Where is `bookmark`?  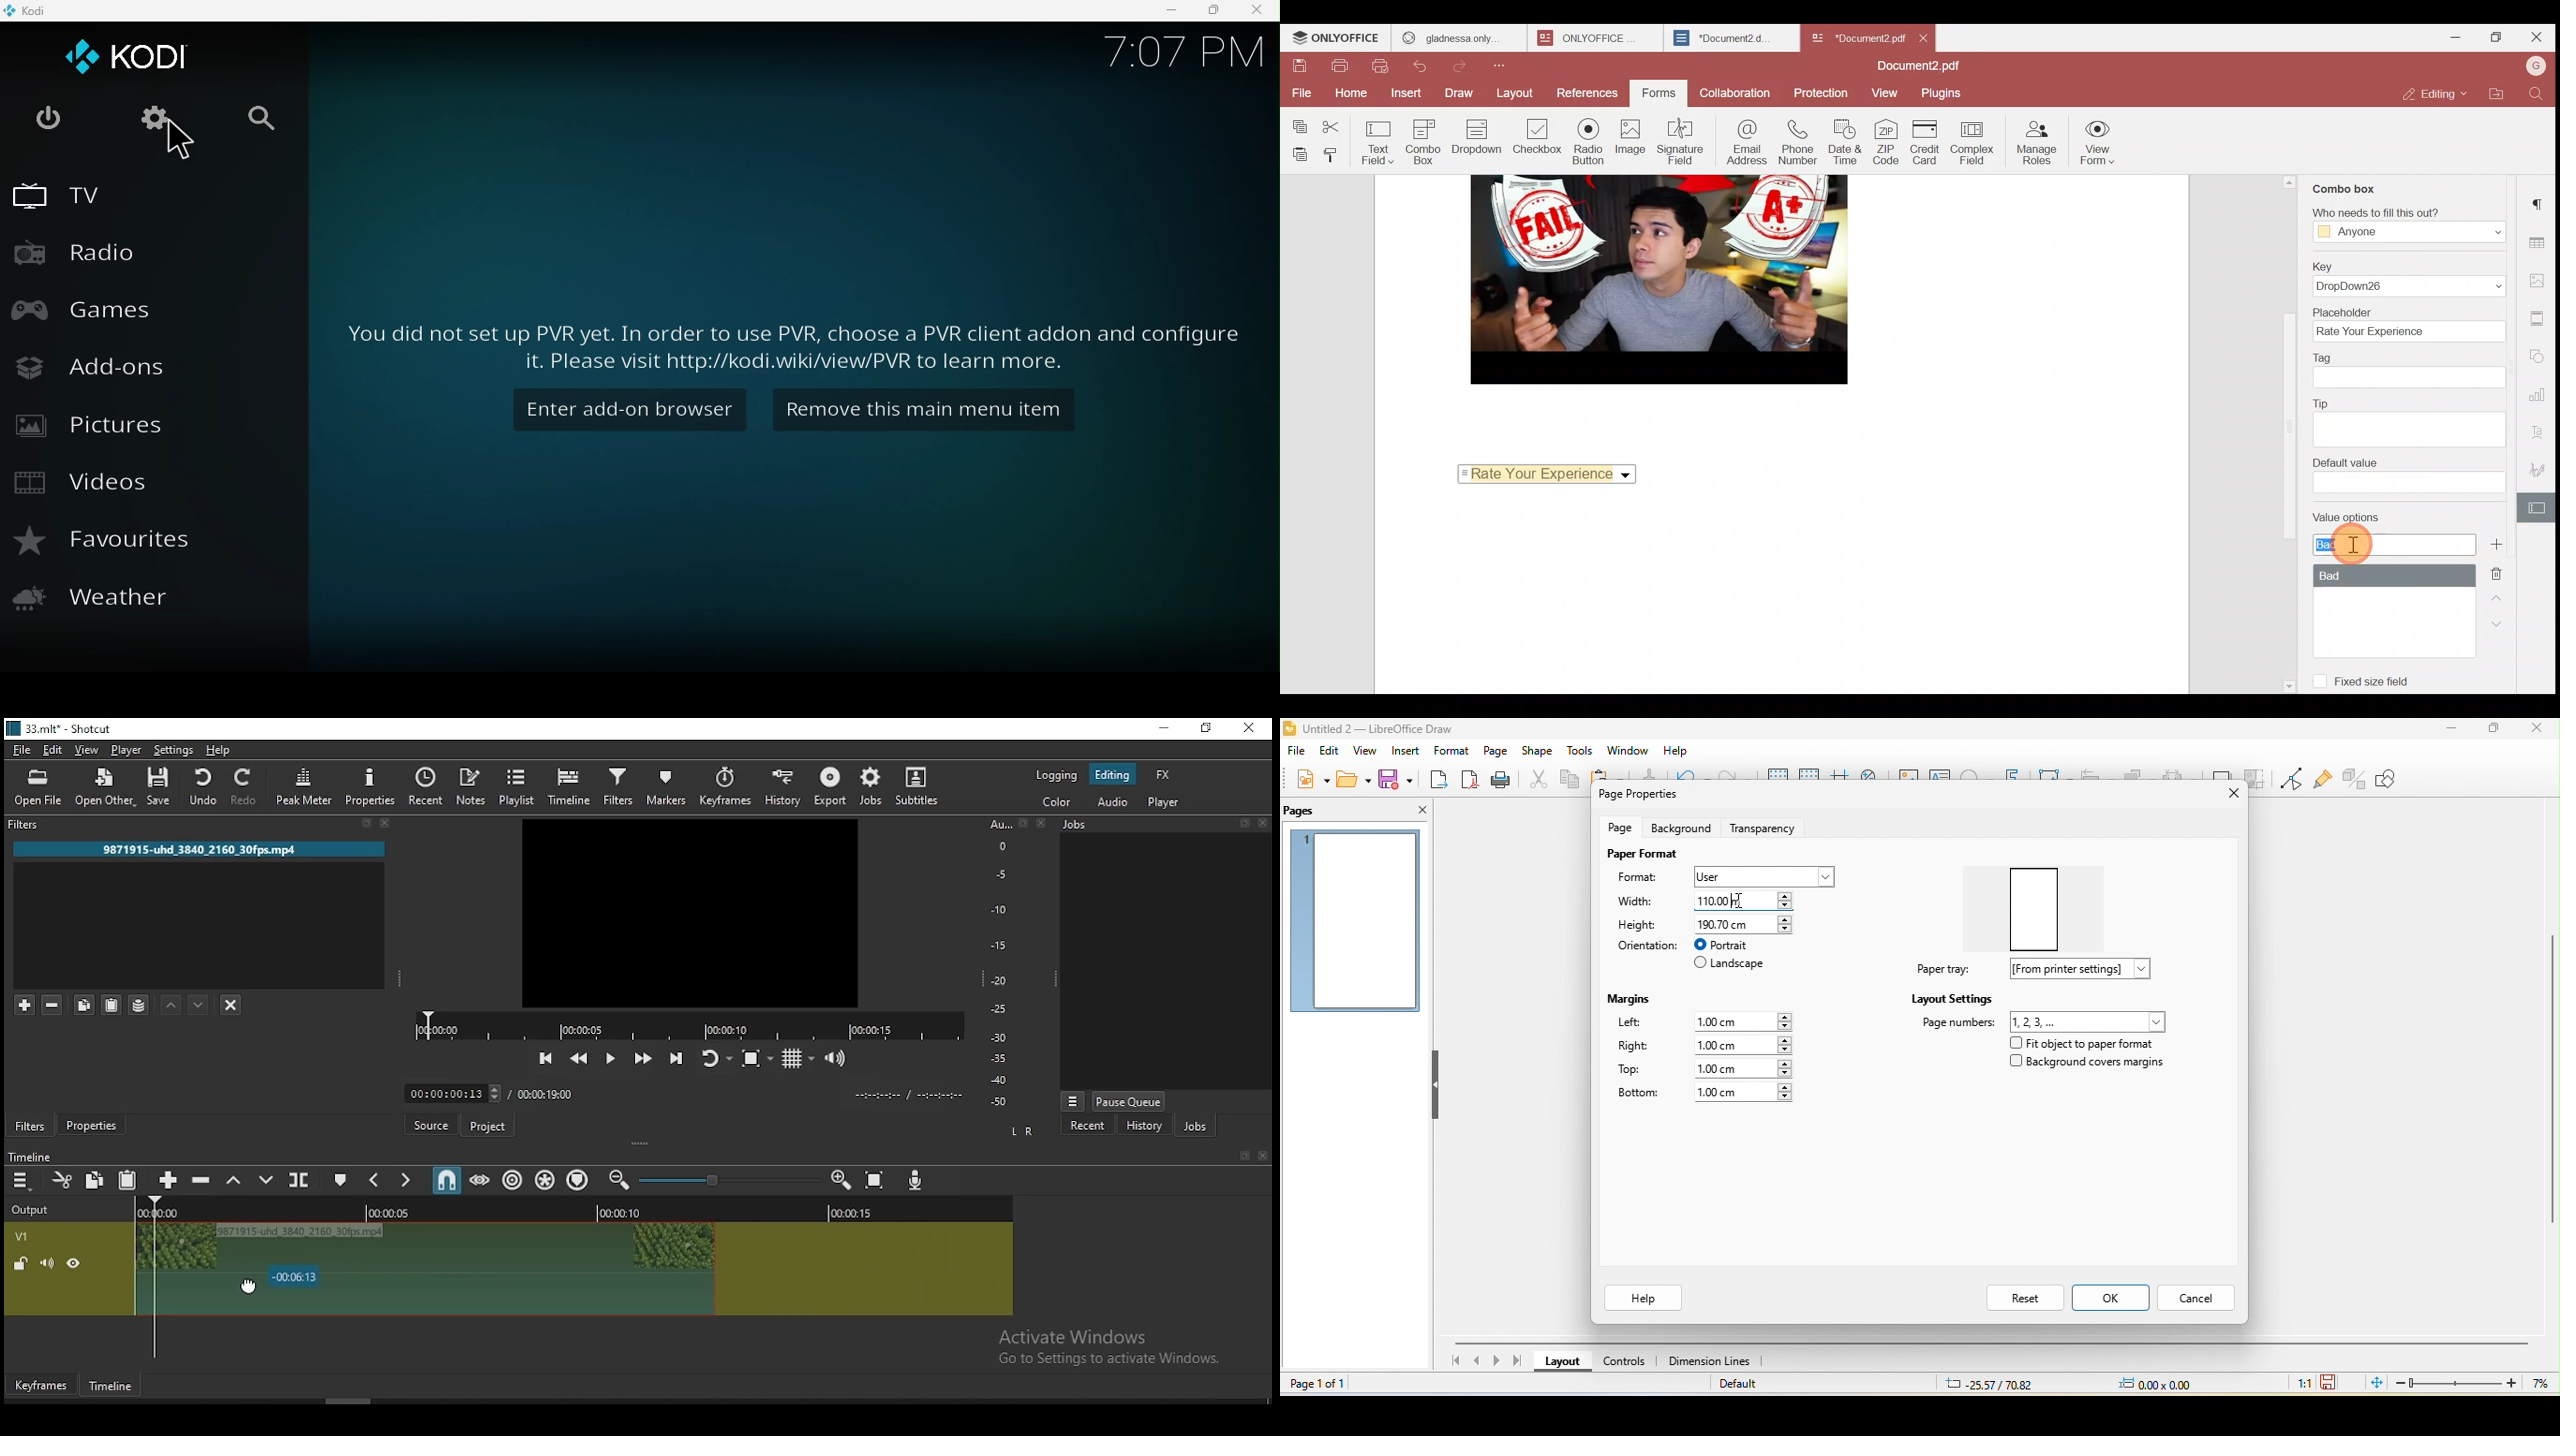
bookmark is located at coordinates (1021, 824).